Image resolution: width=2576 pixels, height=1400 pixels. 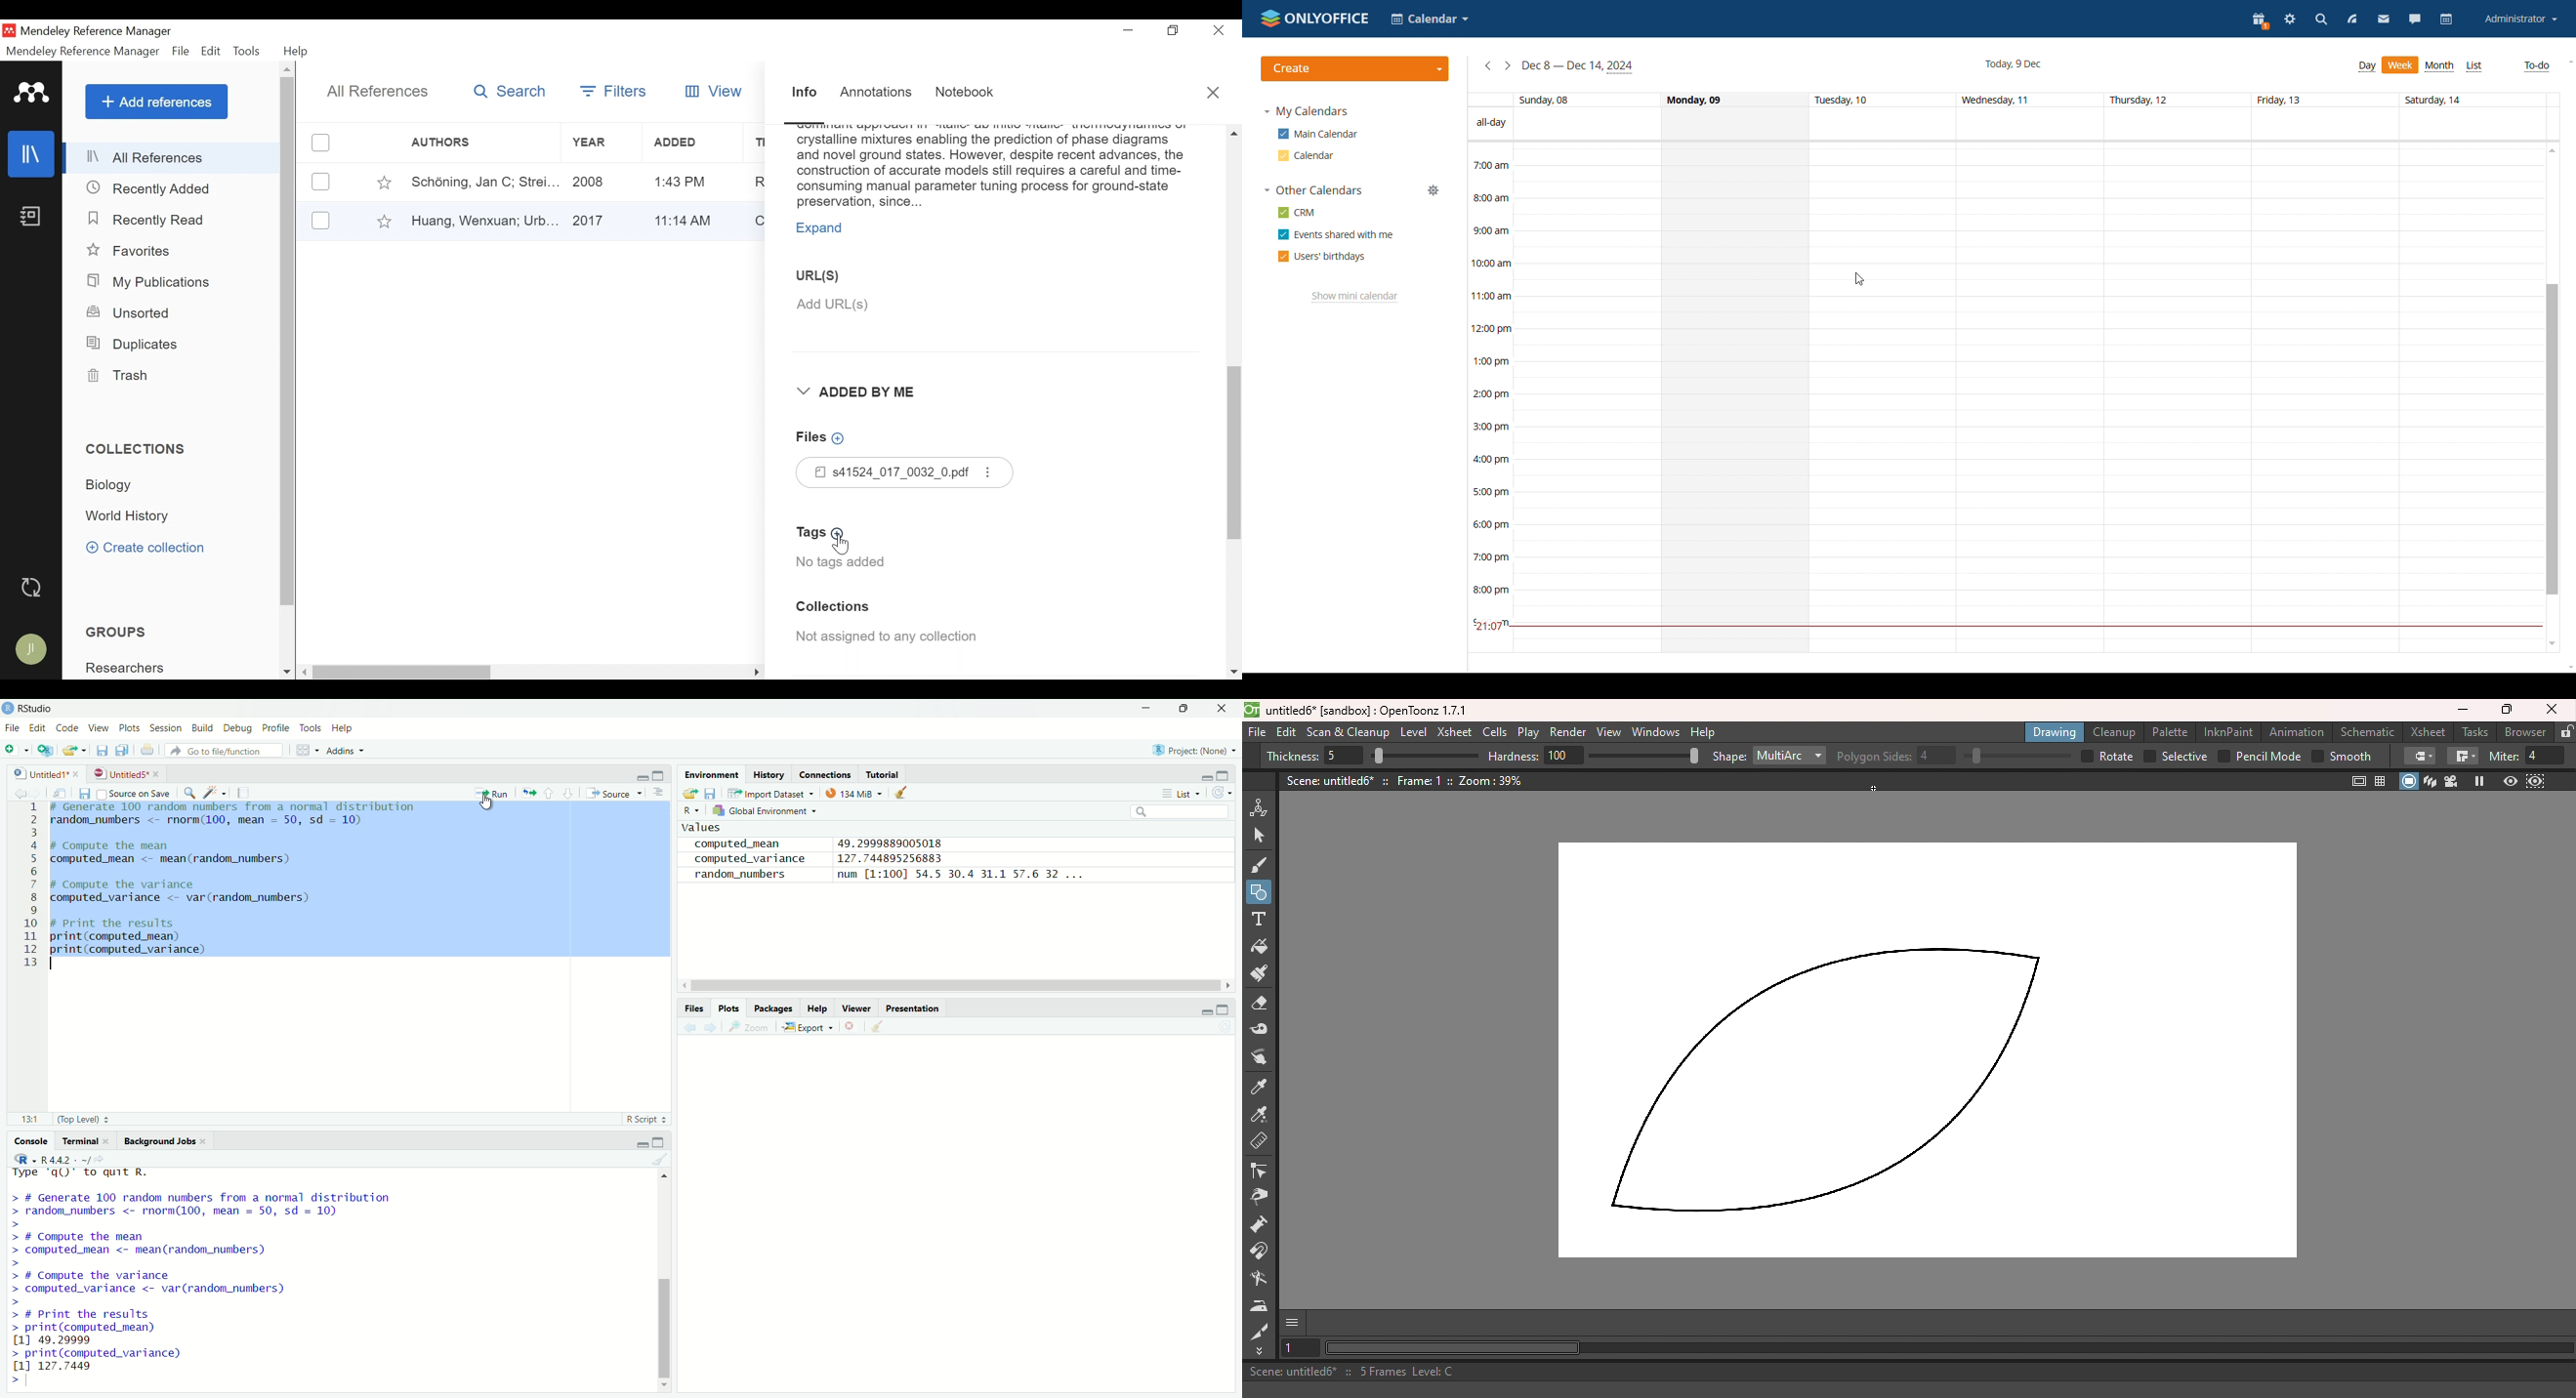 I want to click on global environment, so click(x=766, y=812).